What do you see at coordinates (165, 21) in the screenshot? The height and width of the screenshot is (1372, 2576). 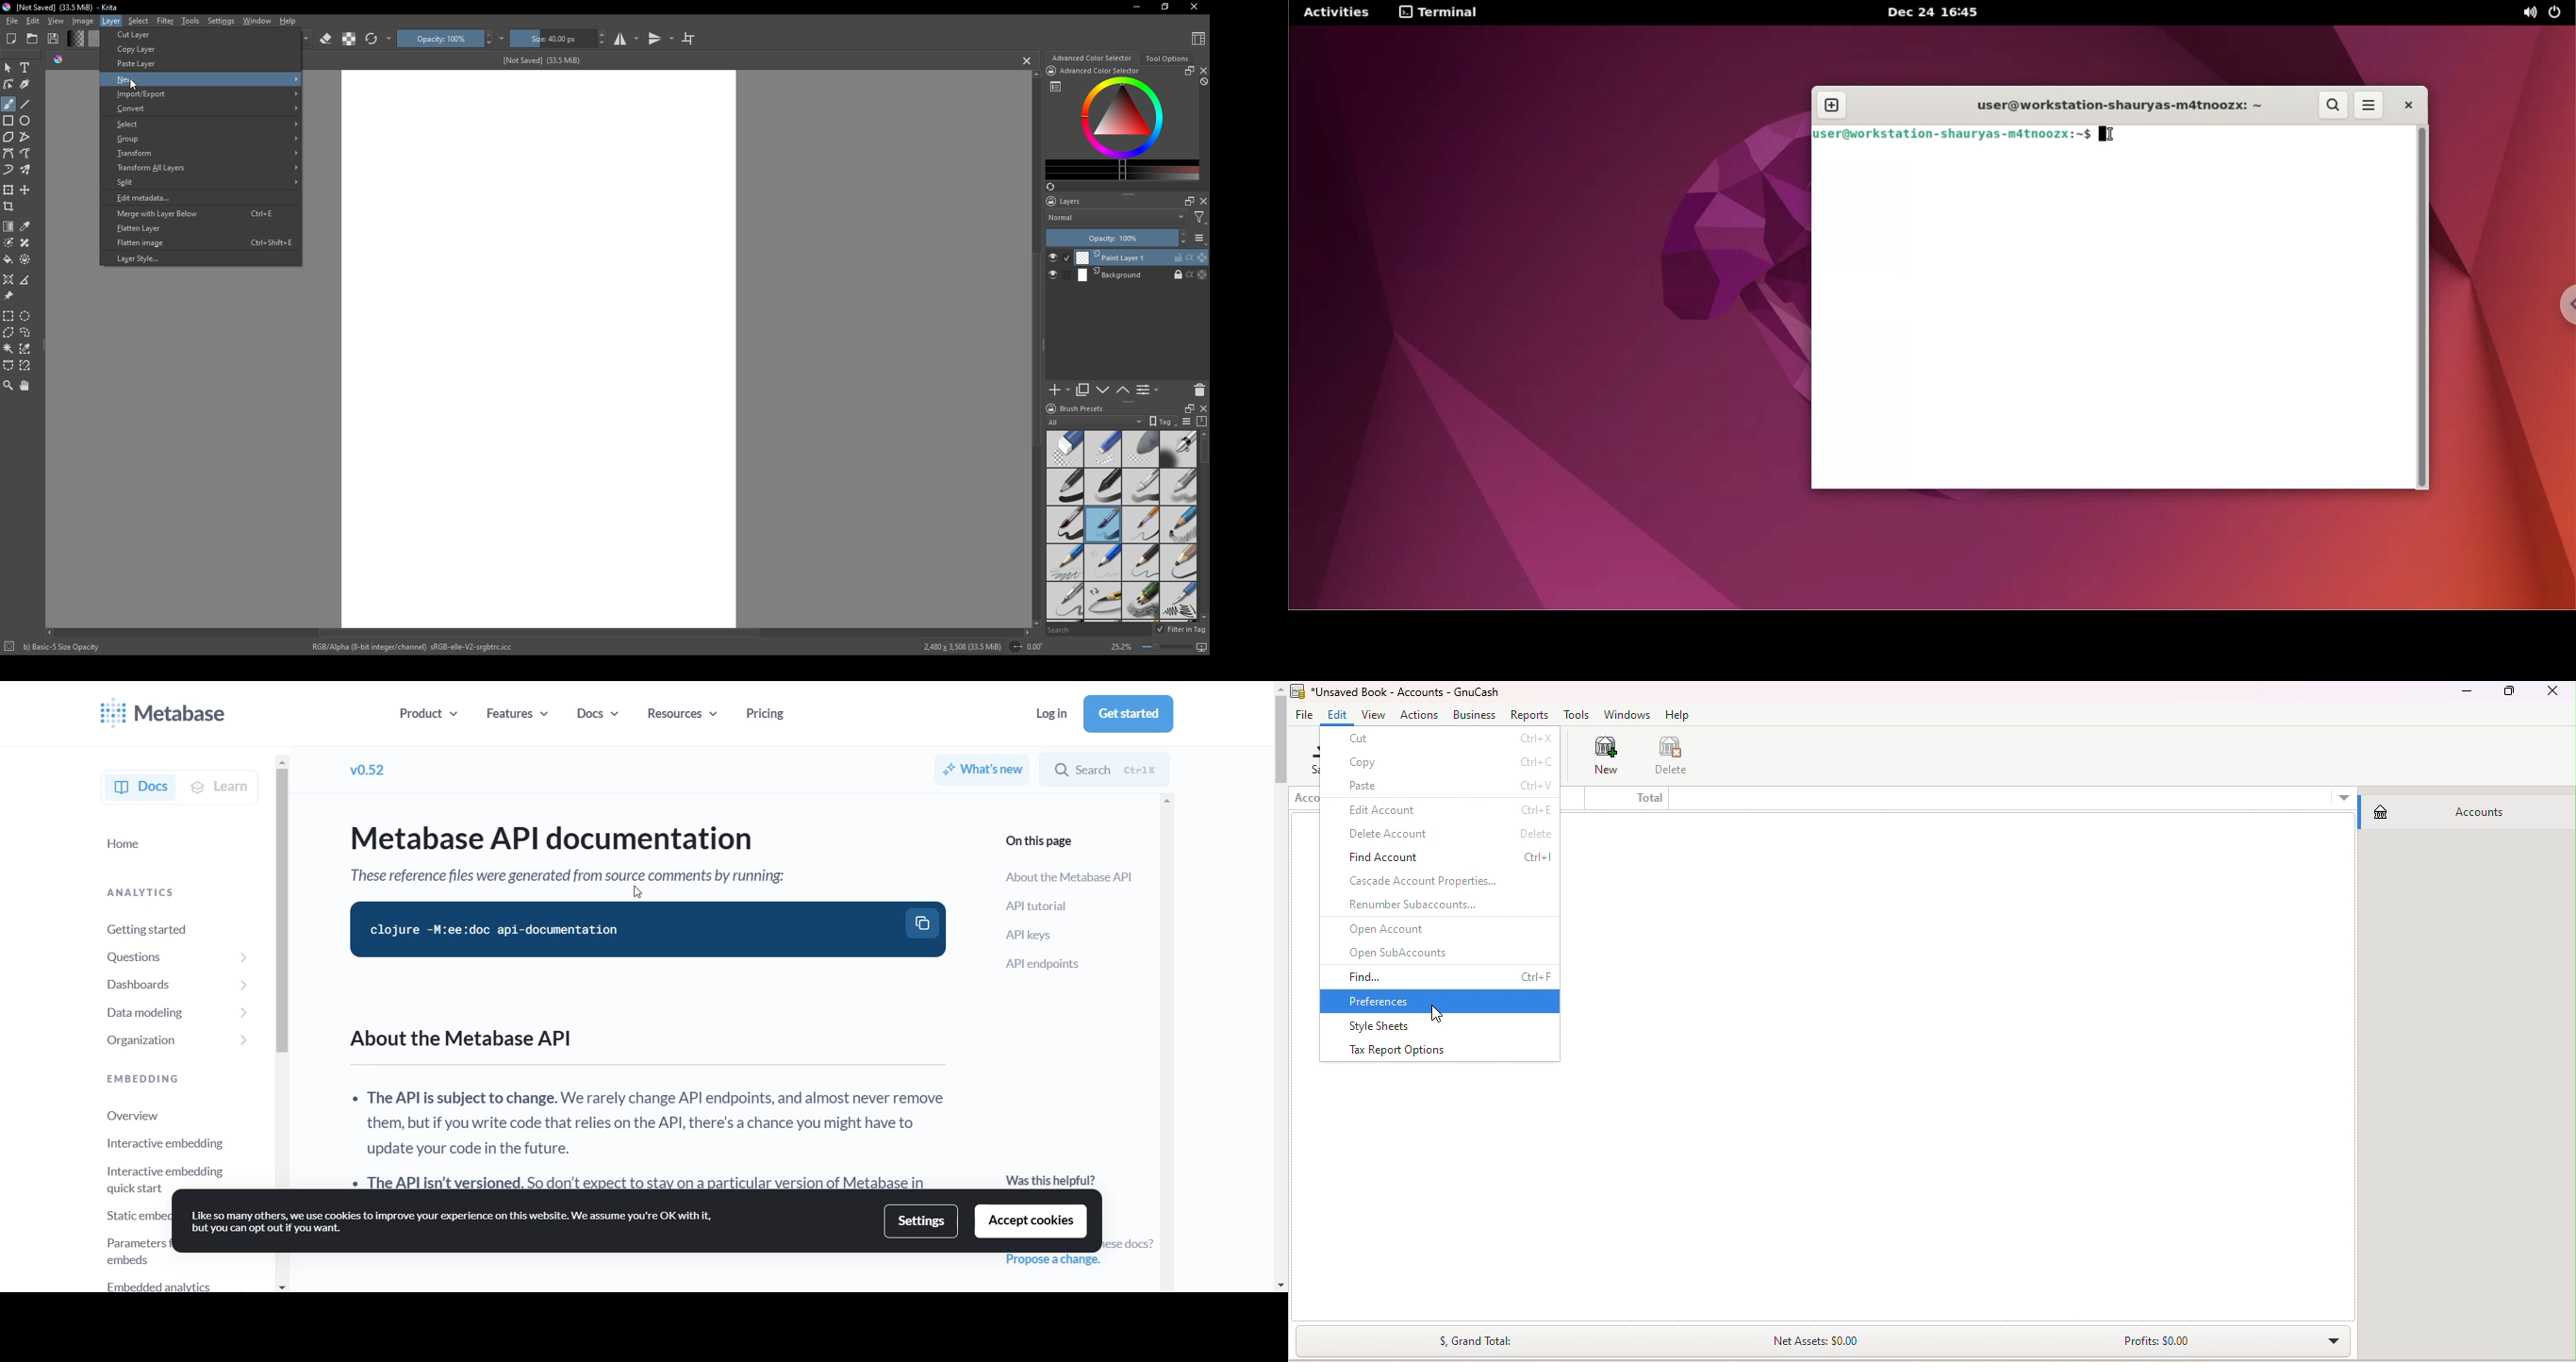 I see `Filter` at bounding box center [165, 21].